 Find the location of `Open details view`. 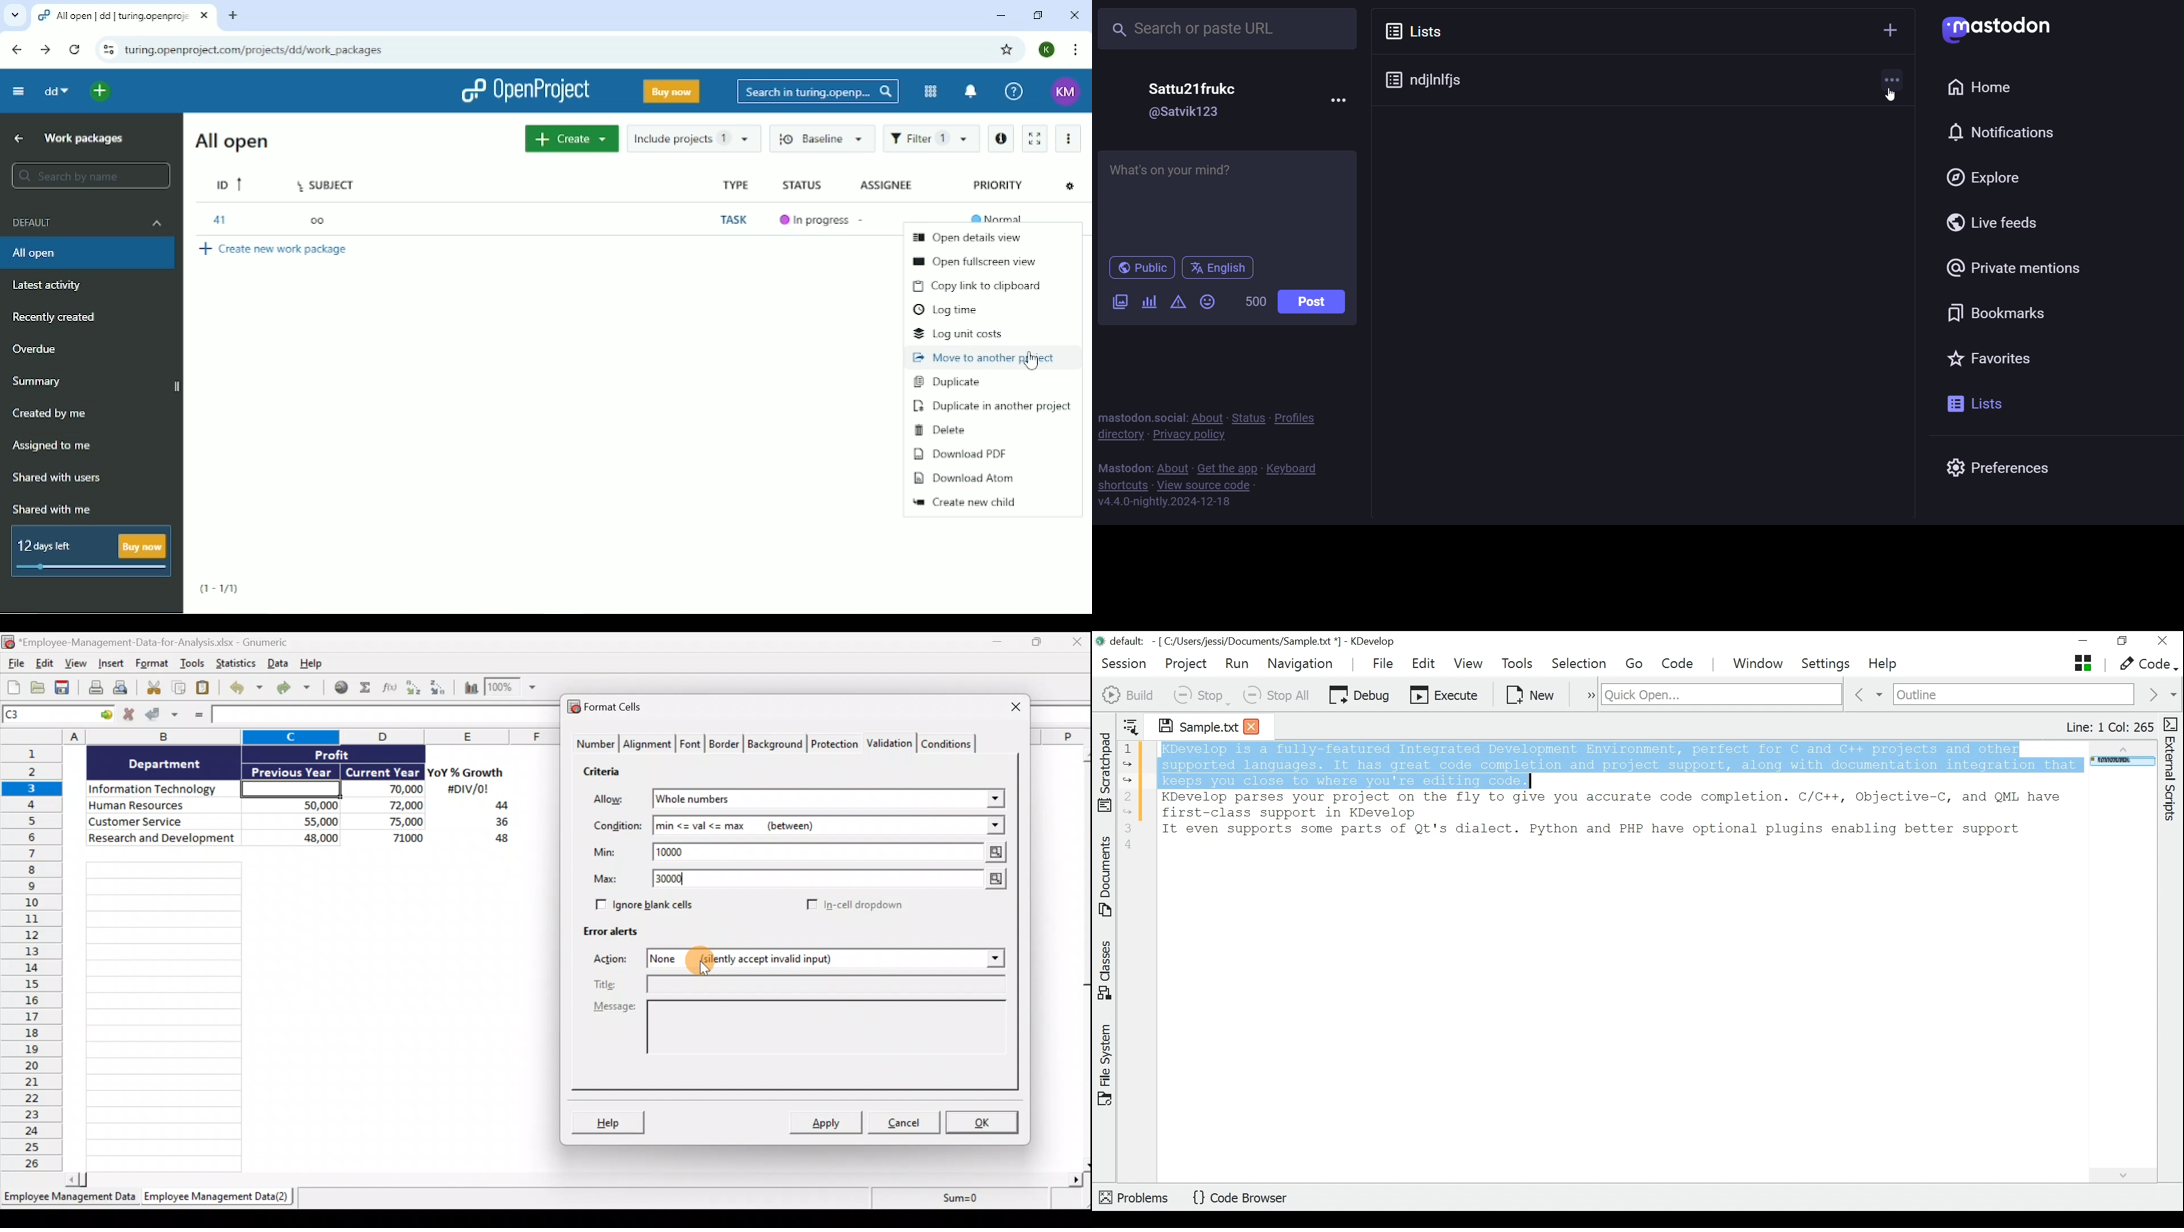

Open details view is located at coordinates (1002, 139).